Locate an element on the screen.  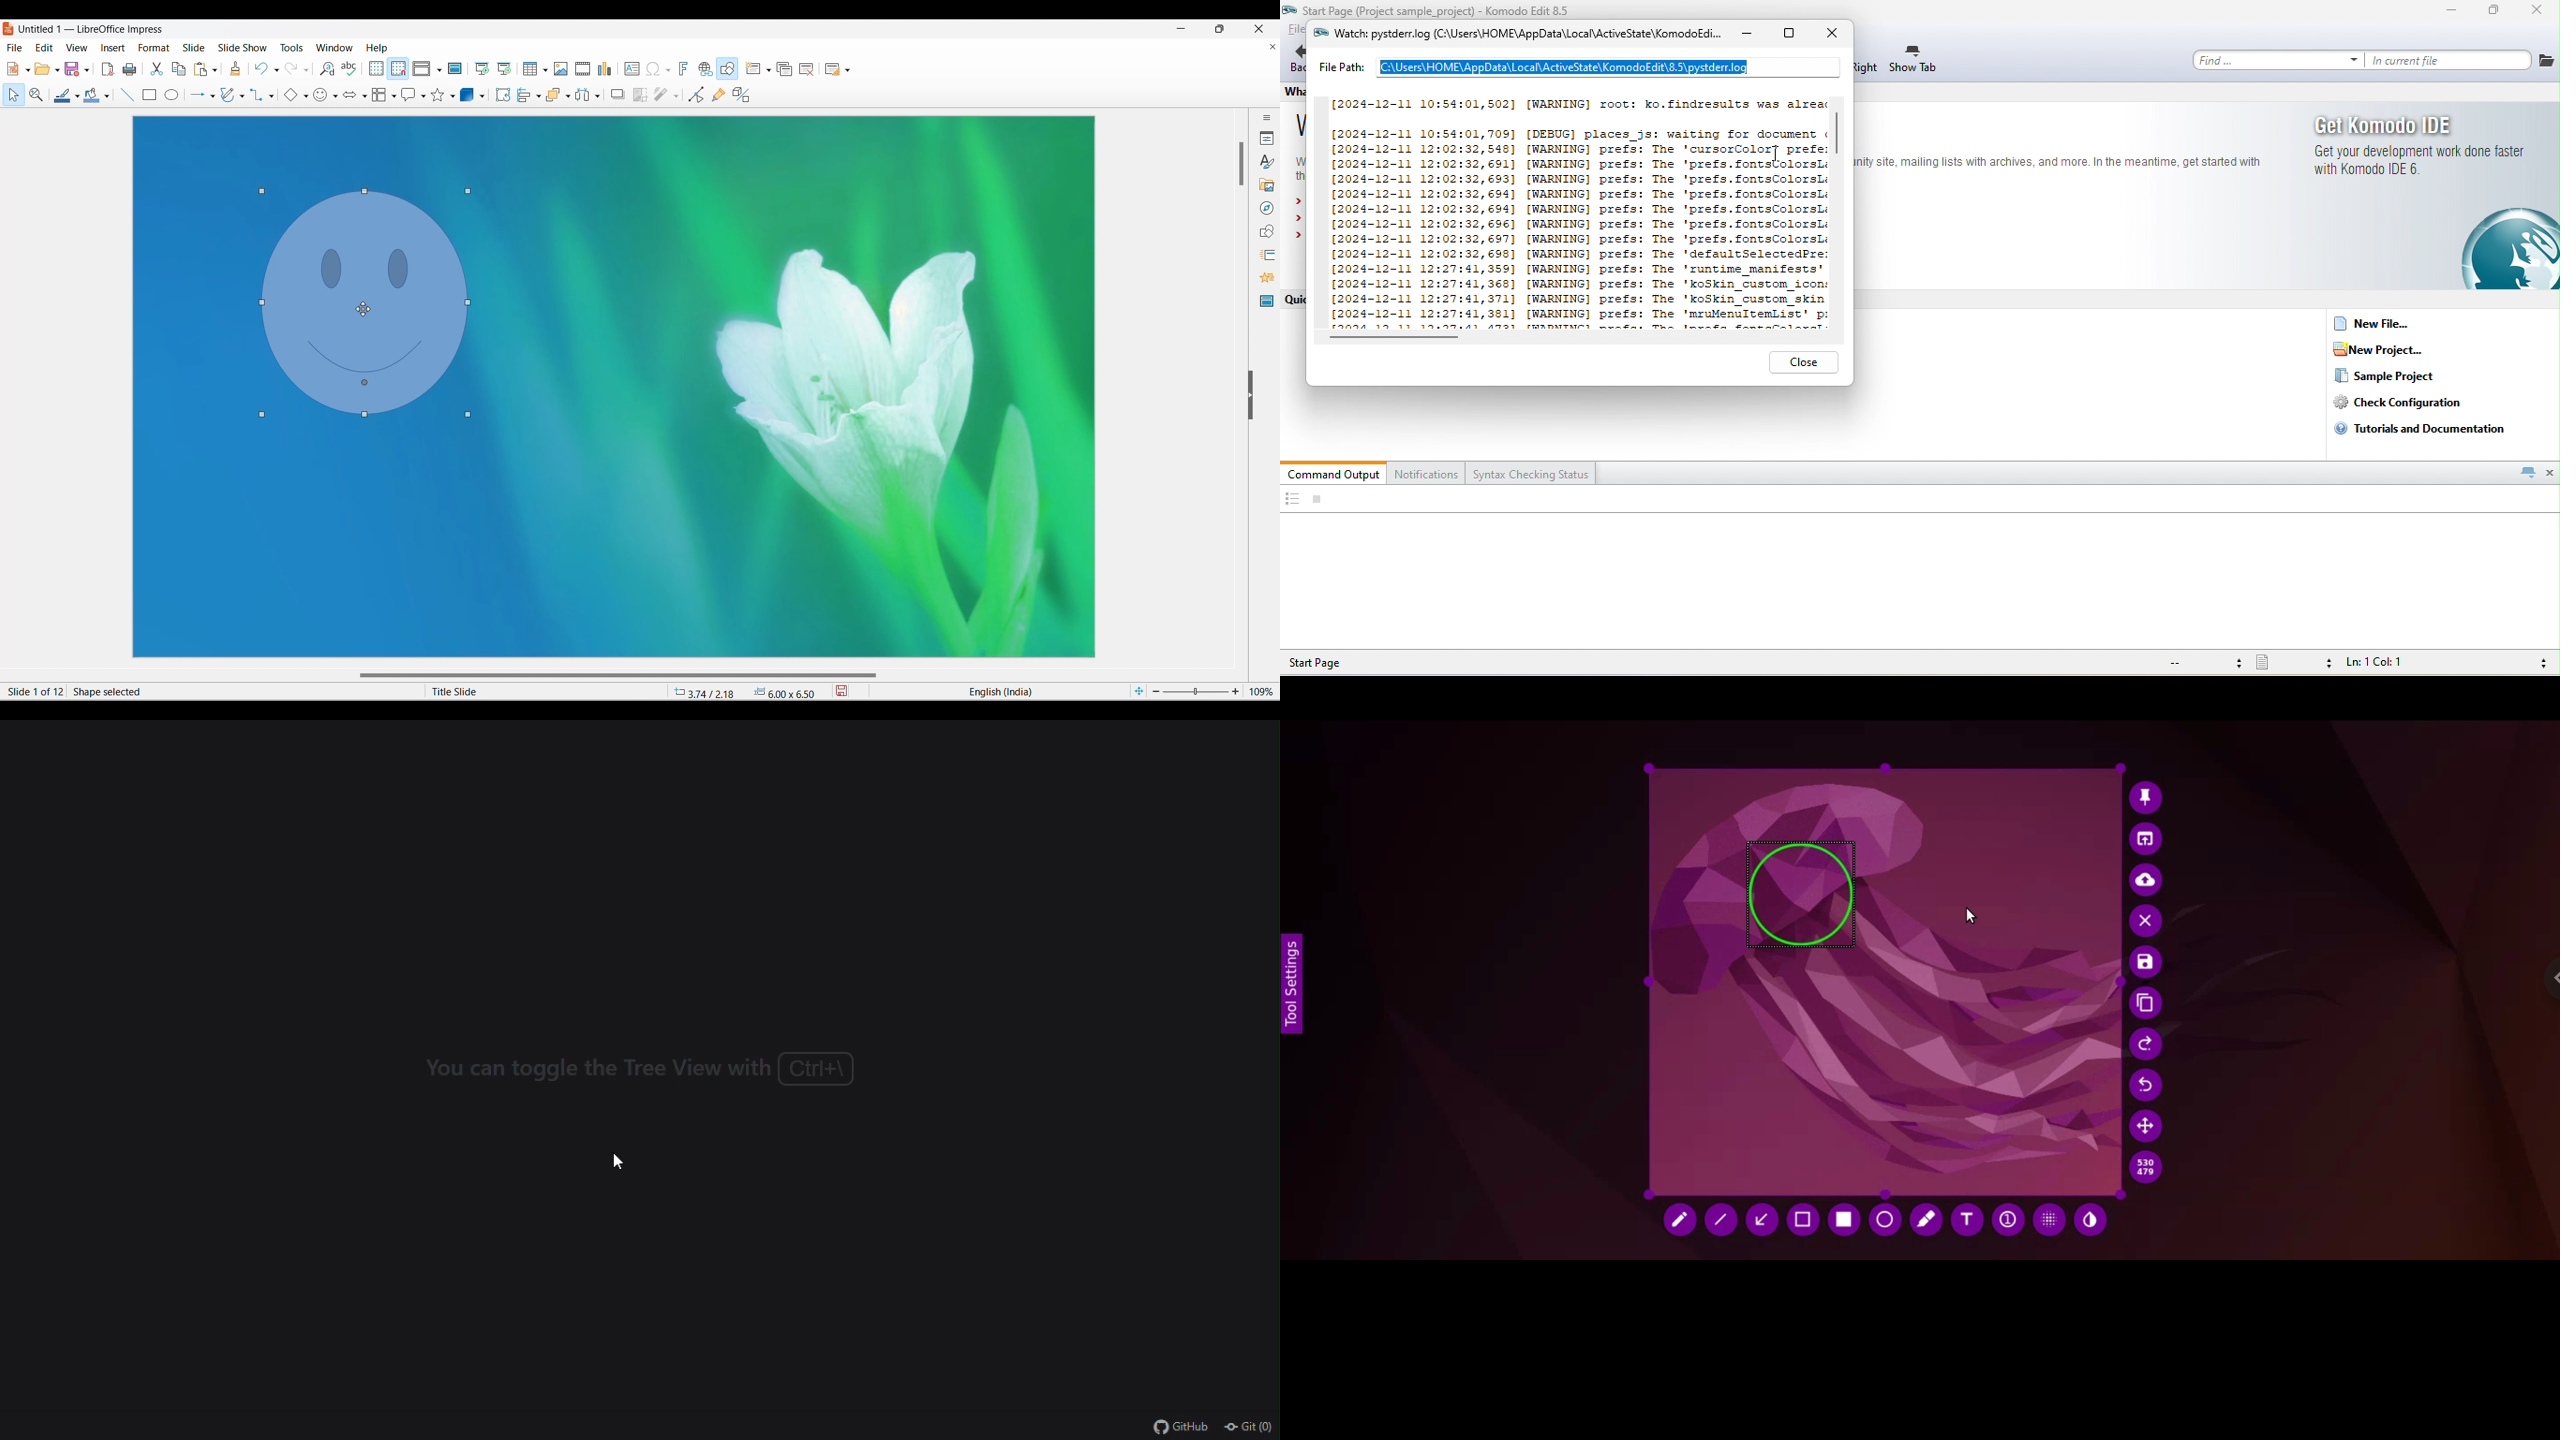
slide transition is located at coordinates (1269, 255).